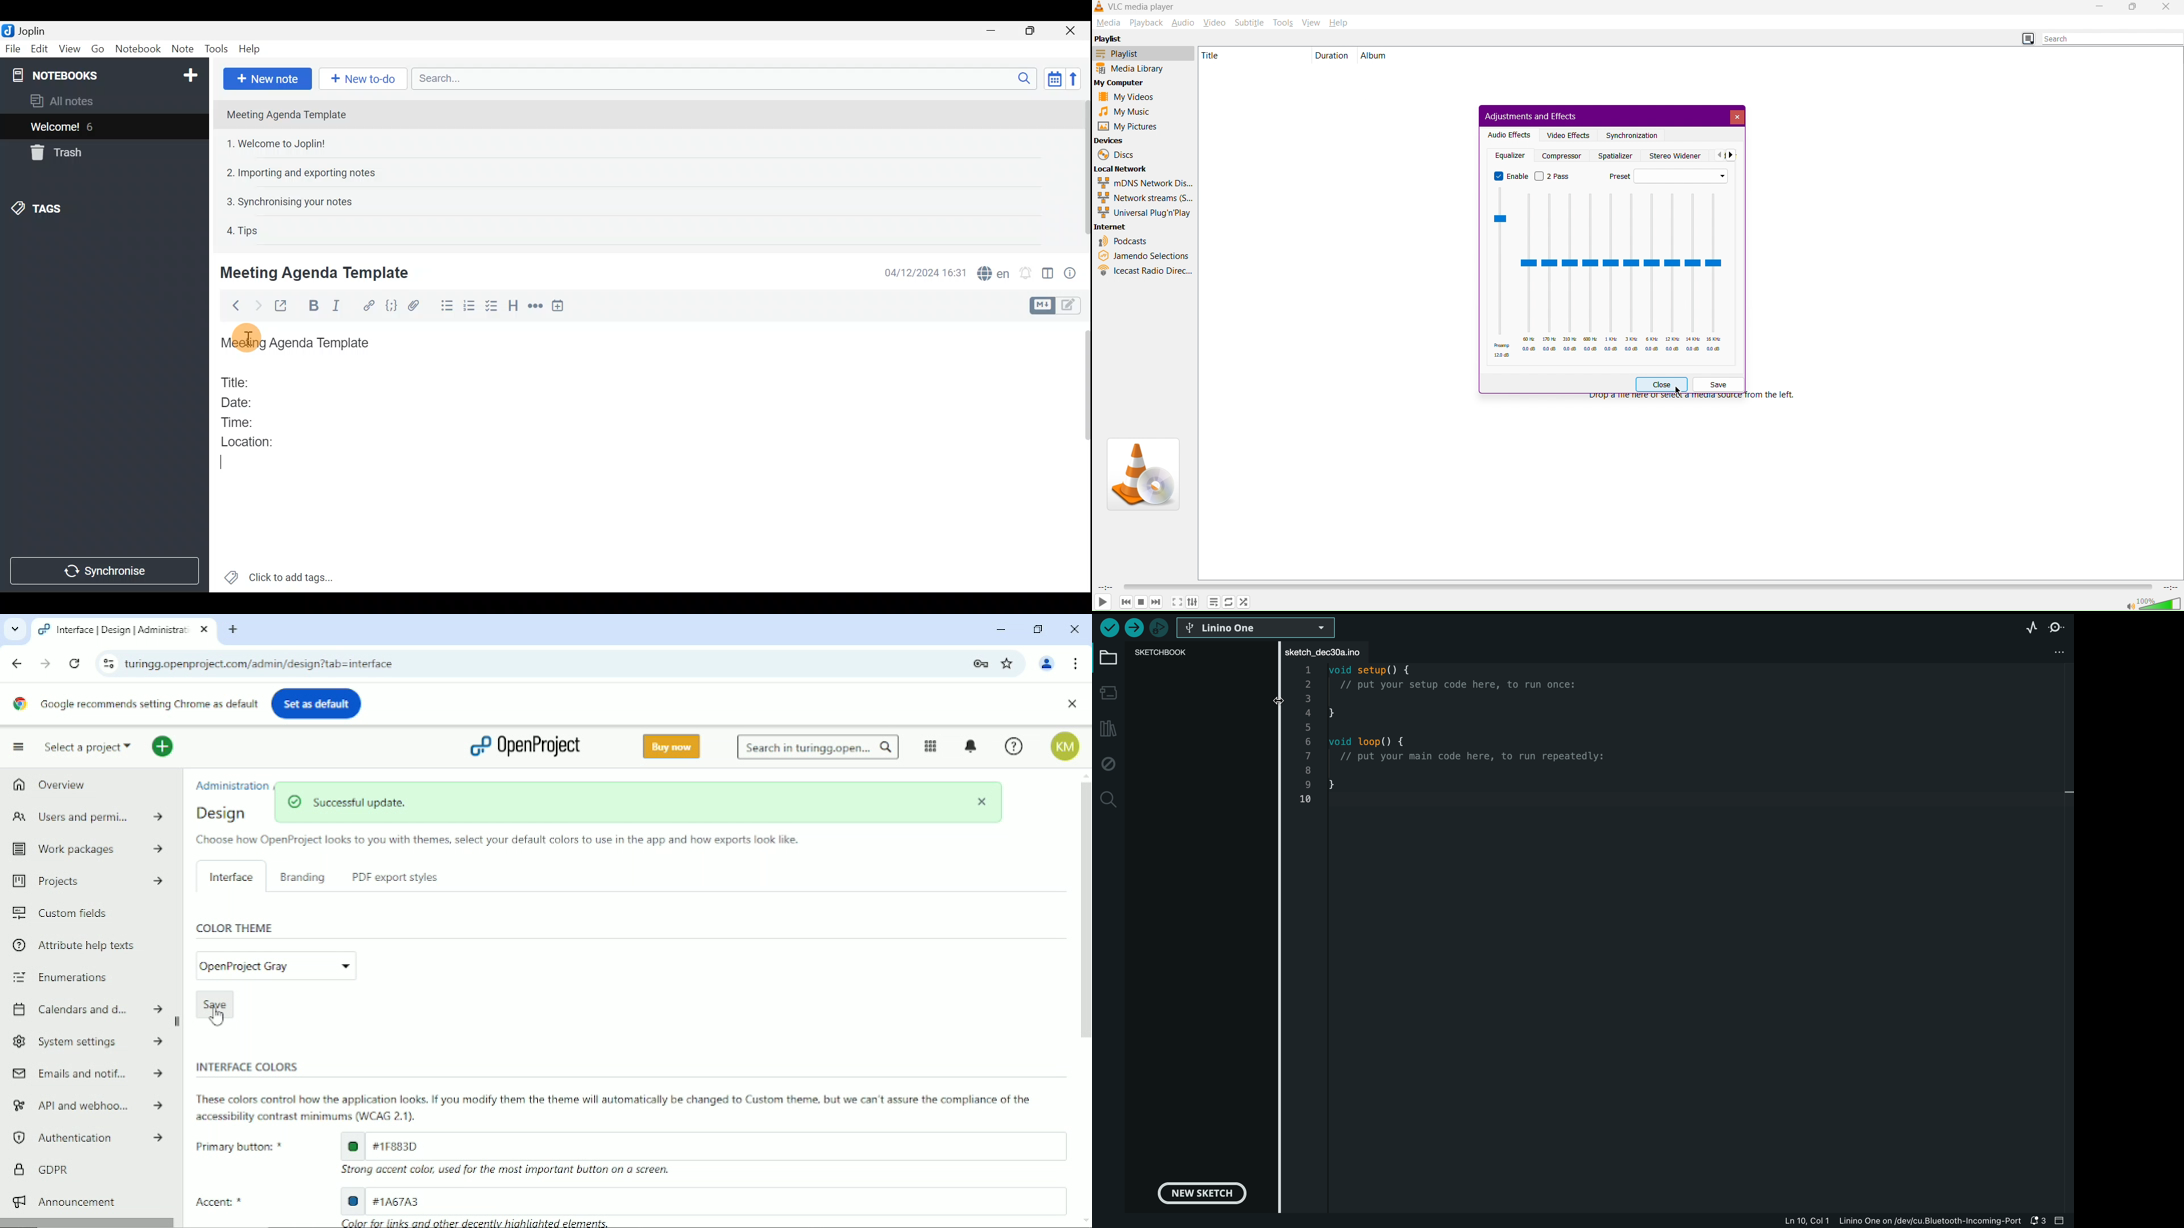 This screenshot has height=1232, width=2184. Describe the element at coordinates (1009, 663) in the screenshot. I see `Bookmark this tab` at that location.